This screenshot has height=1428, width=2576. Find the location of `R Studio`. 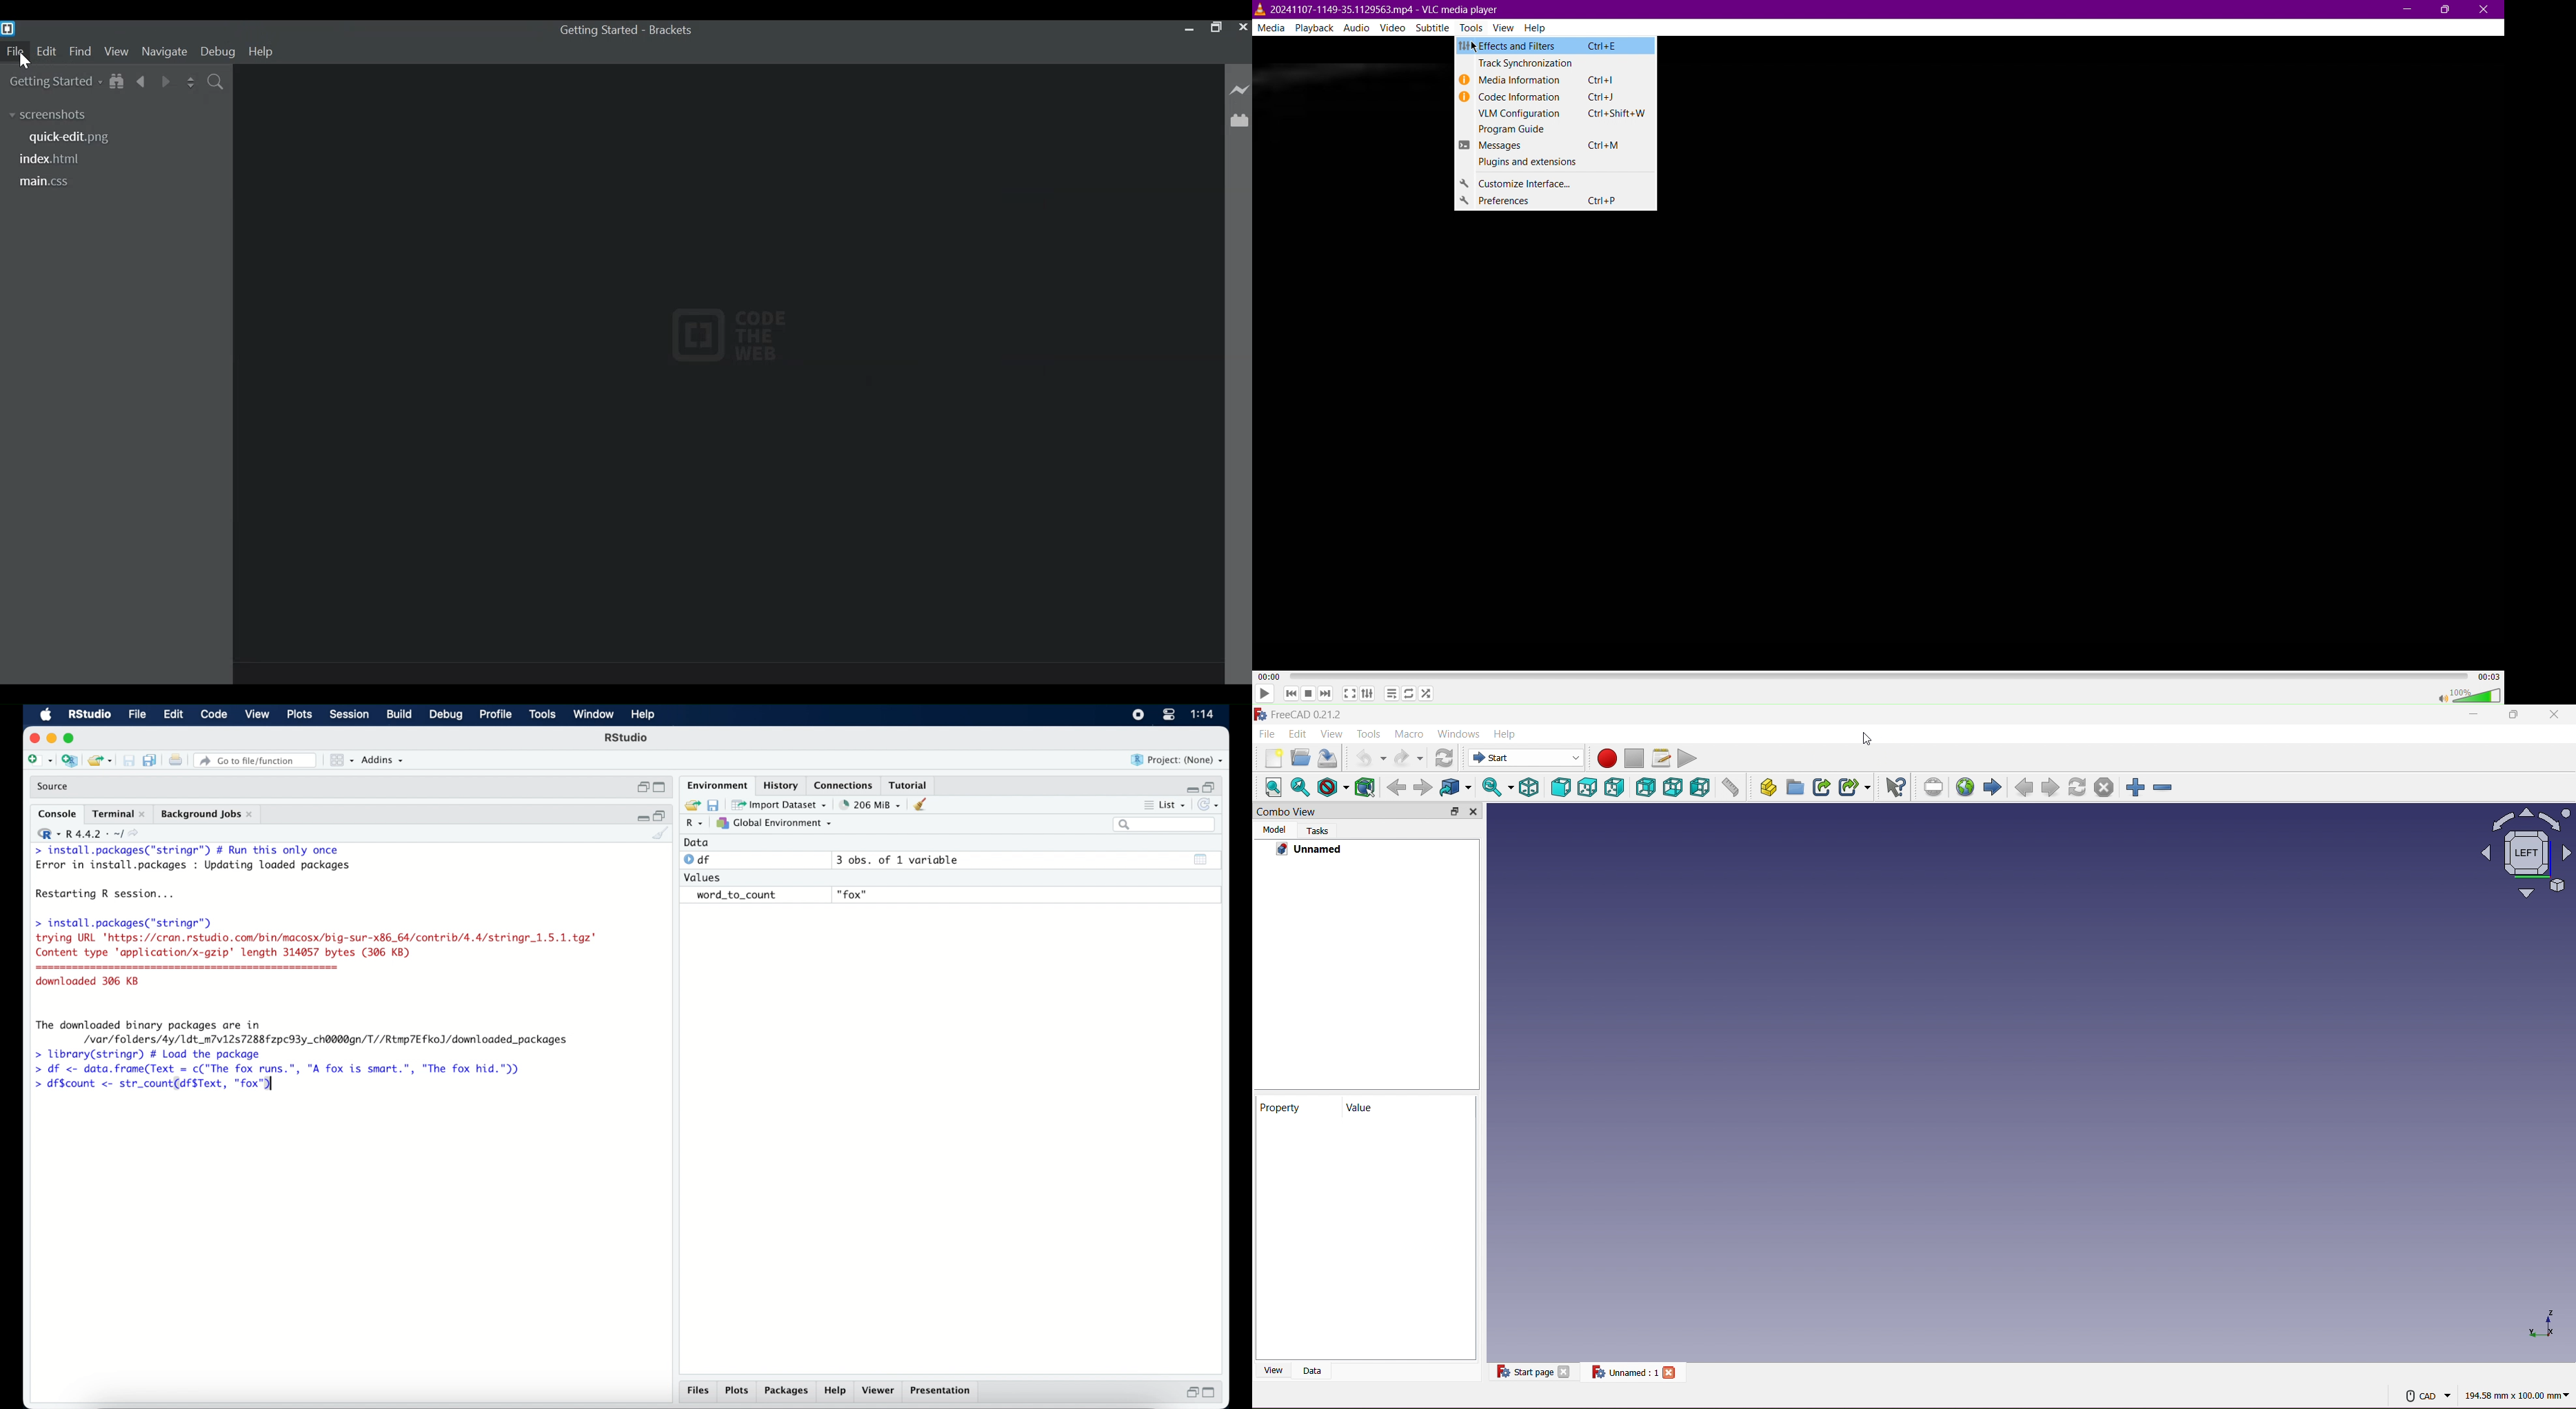

R Studio is located at coordinates (89, 715).